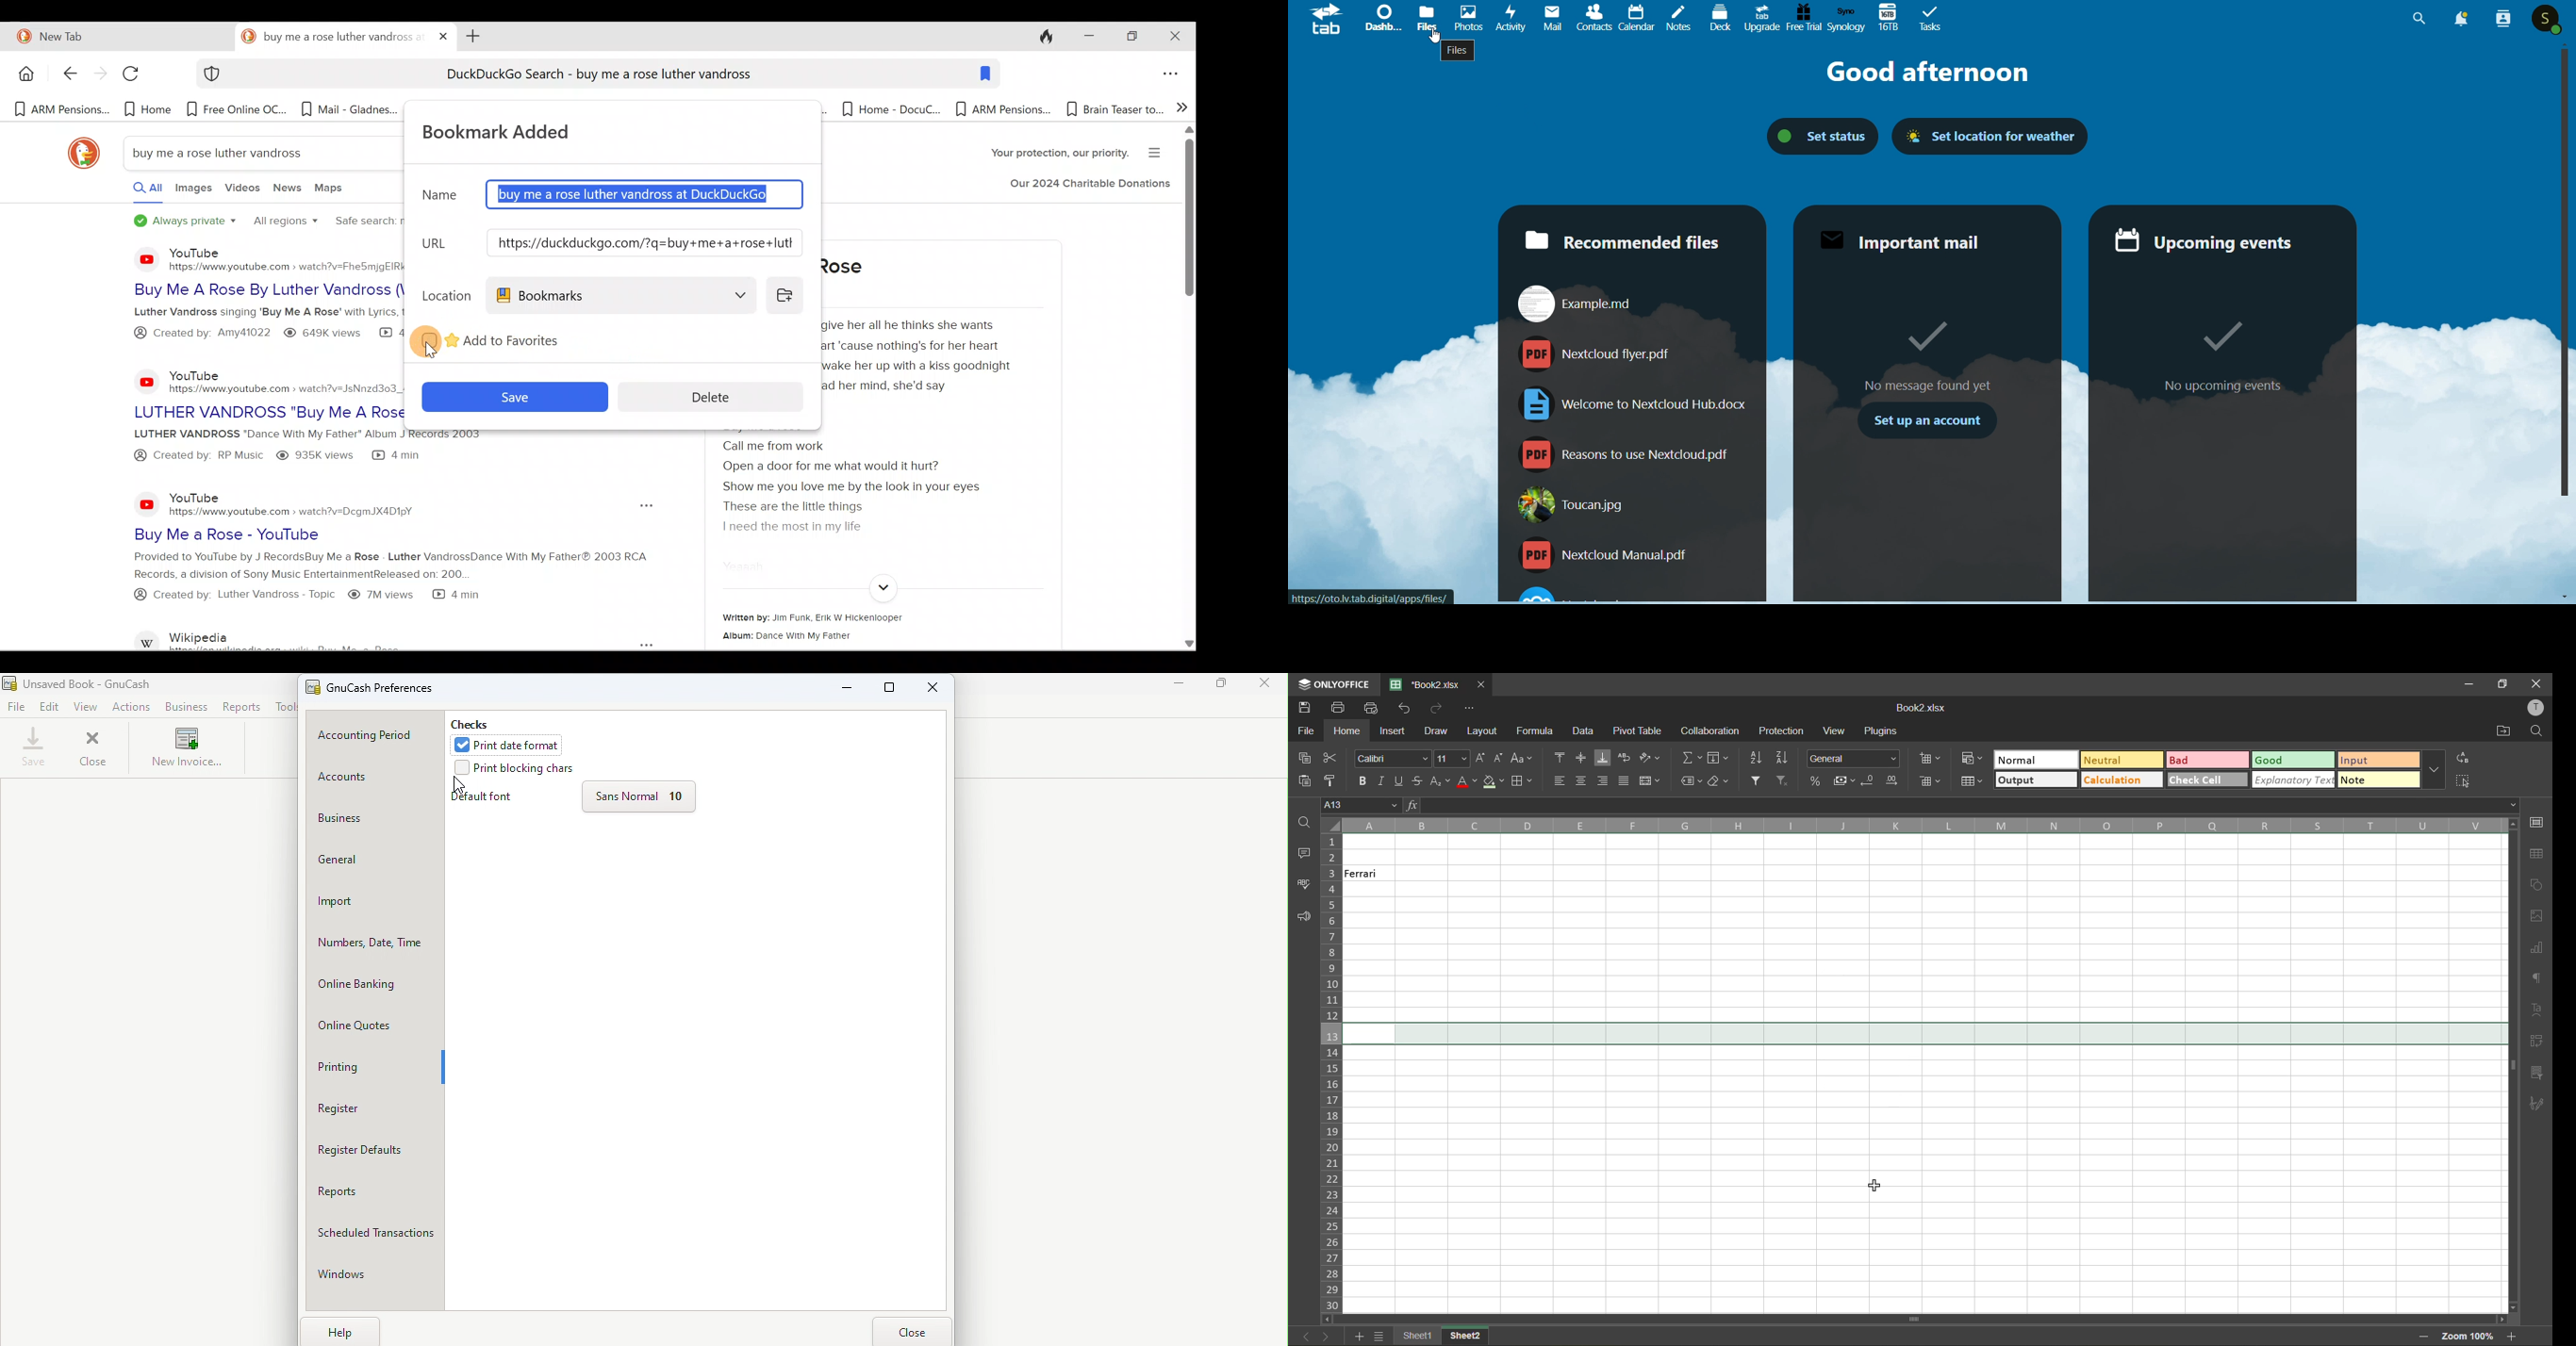 The height and width of the screenshot is (1372, 2576). Describe the element at coordinates (1371, 874) in the screenshot. I see `Ferrari` at that location.